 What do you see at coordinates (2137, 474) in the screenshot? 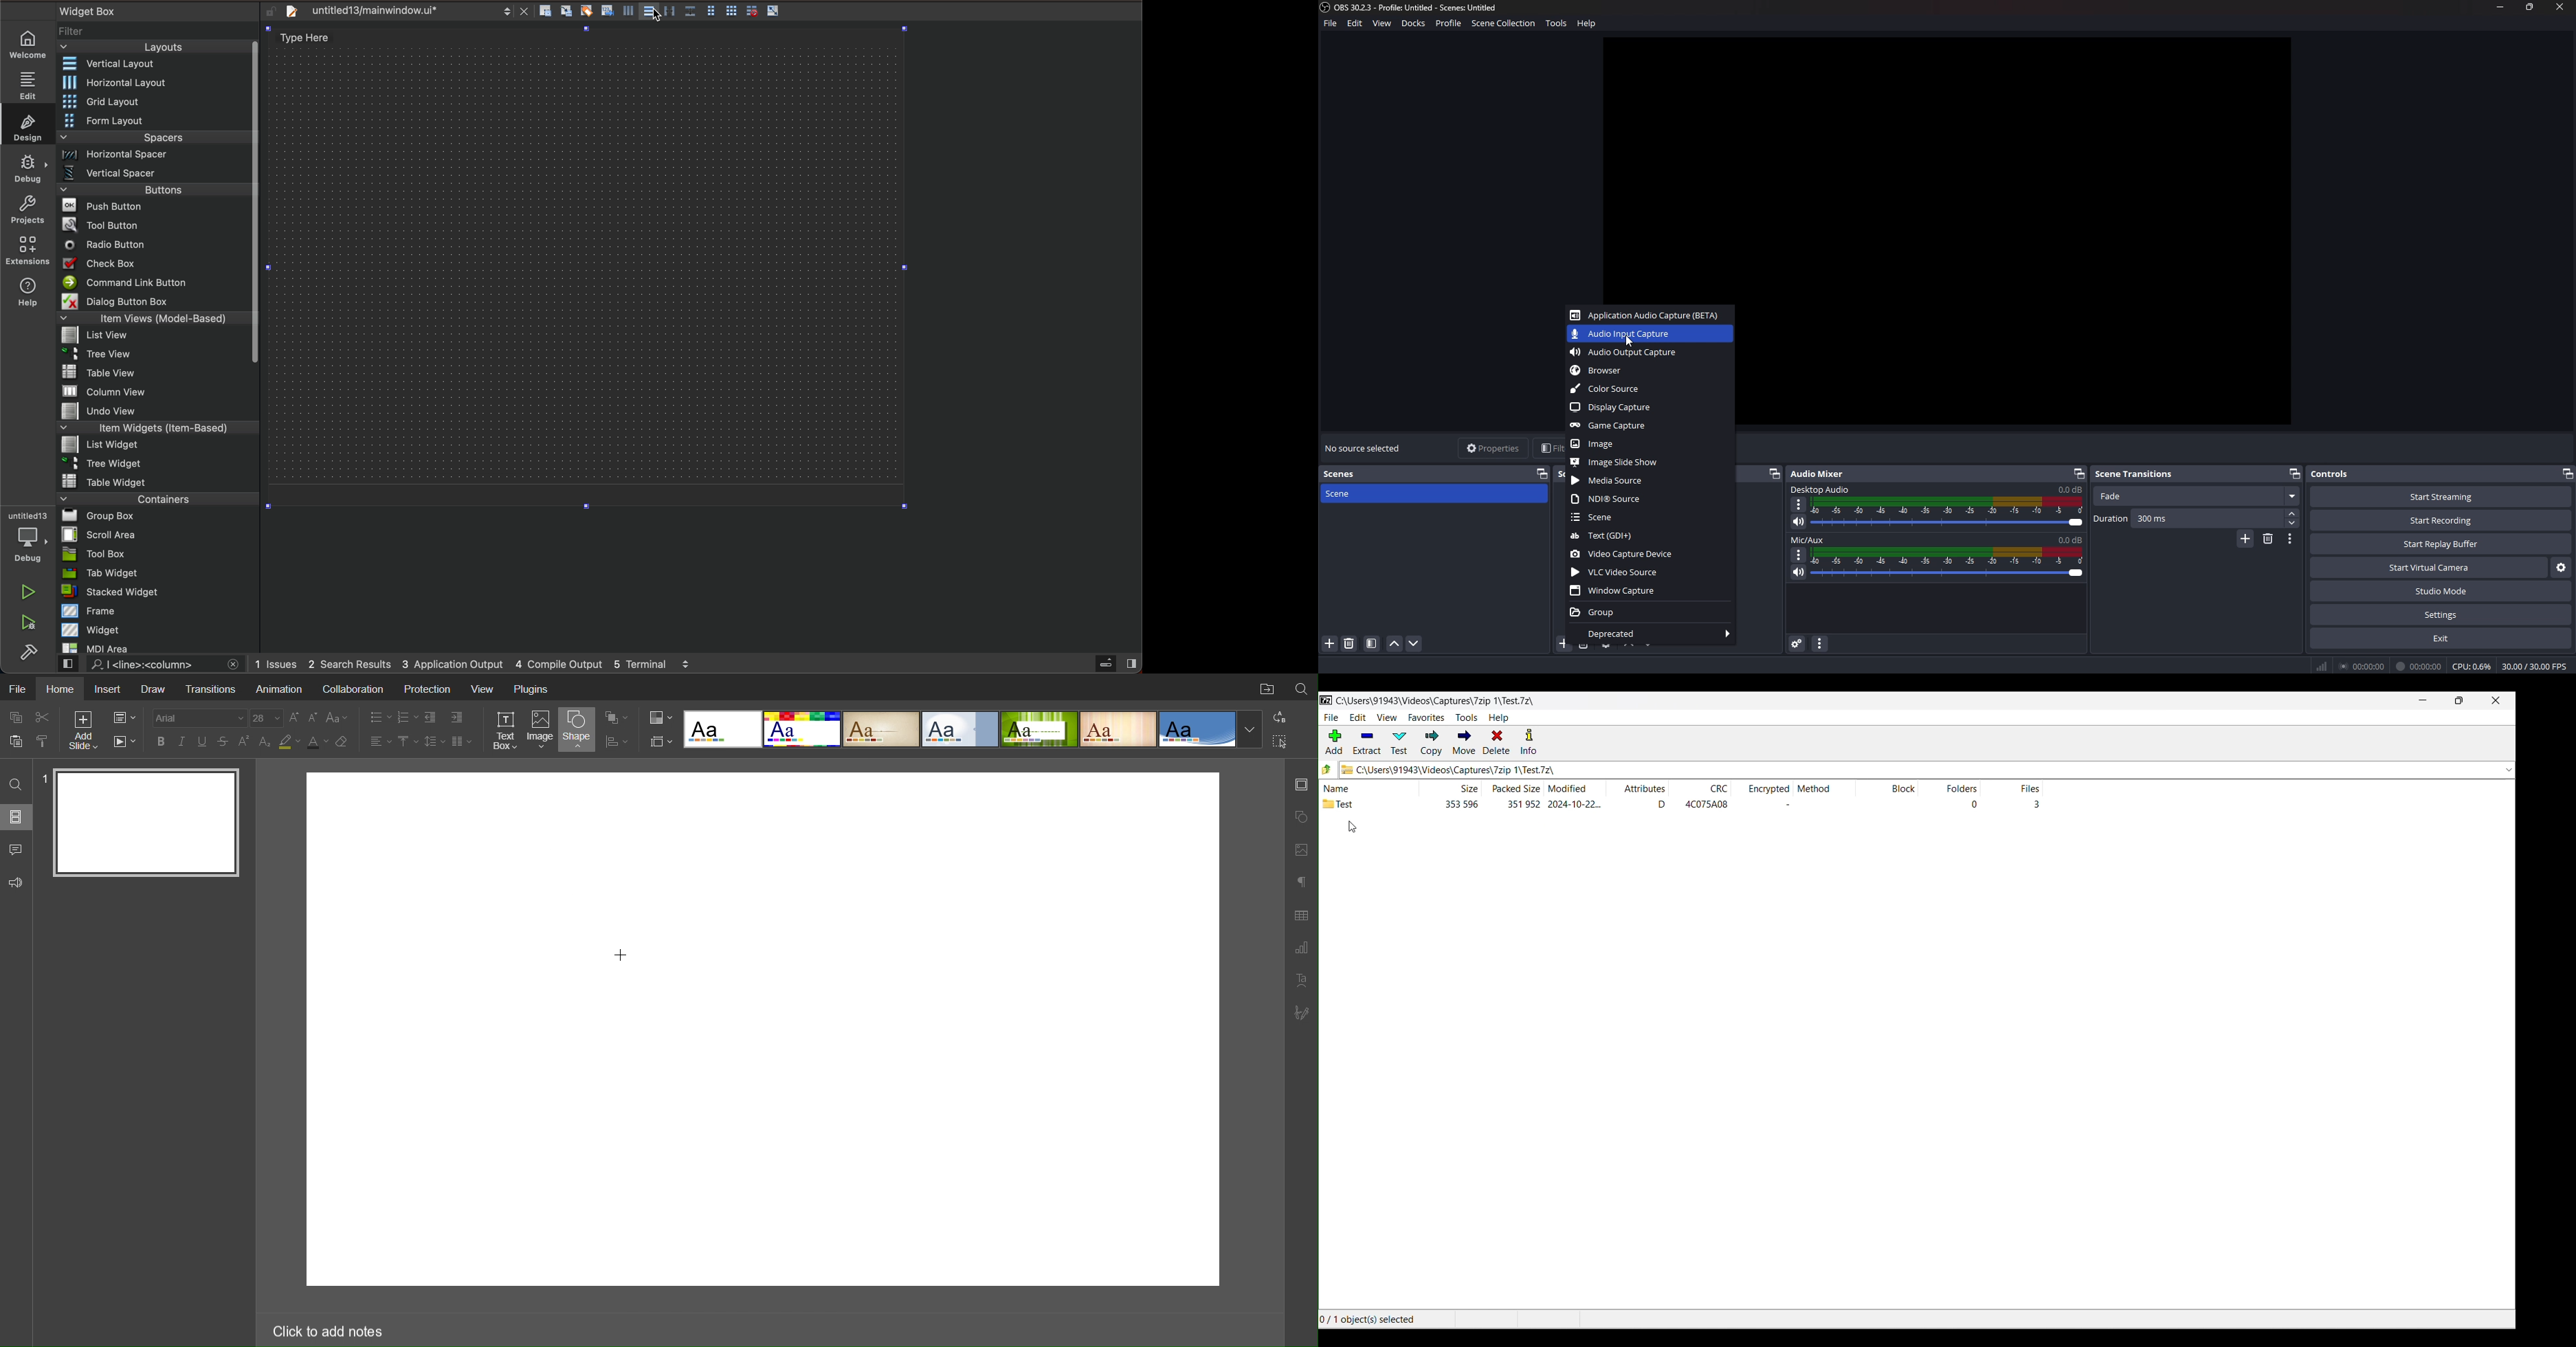
I see `scene transitions` at bounding box center [2137, 474].